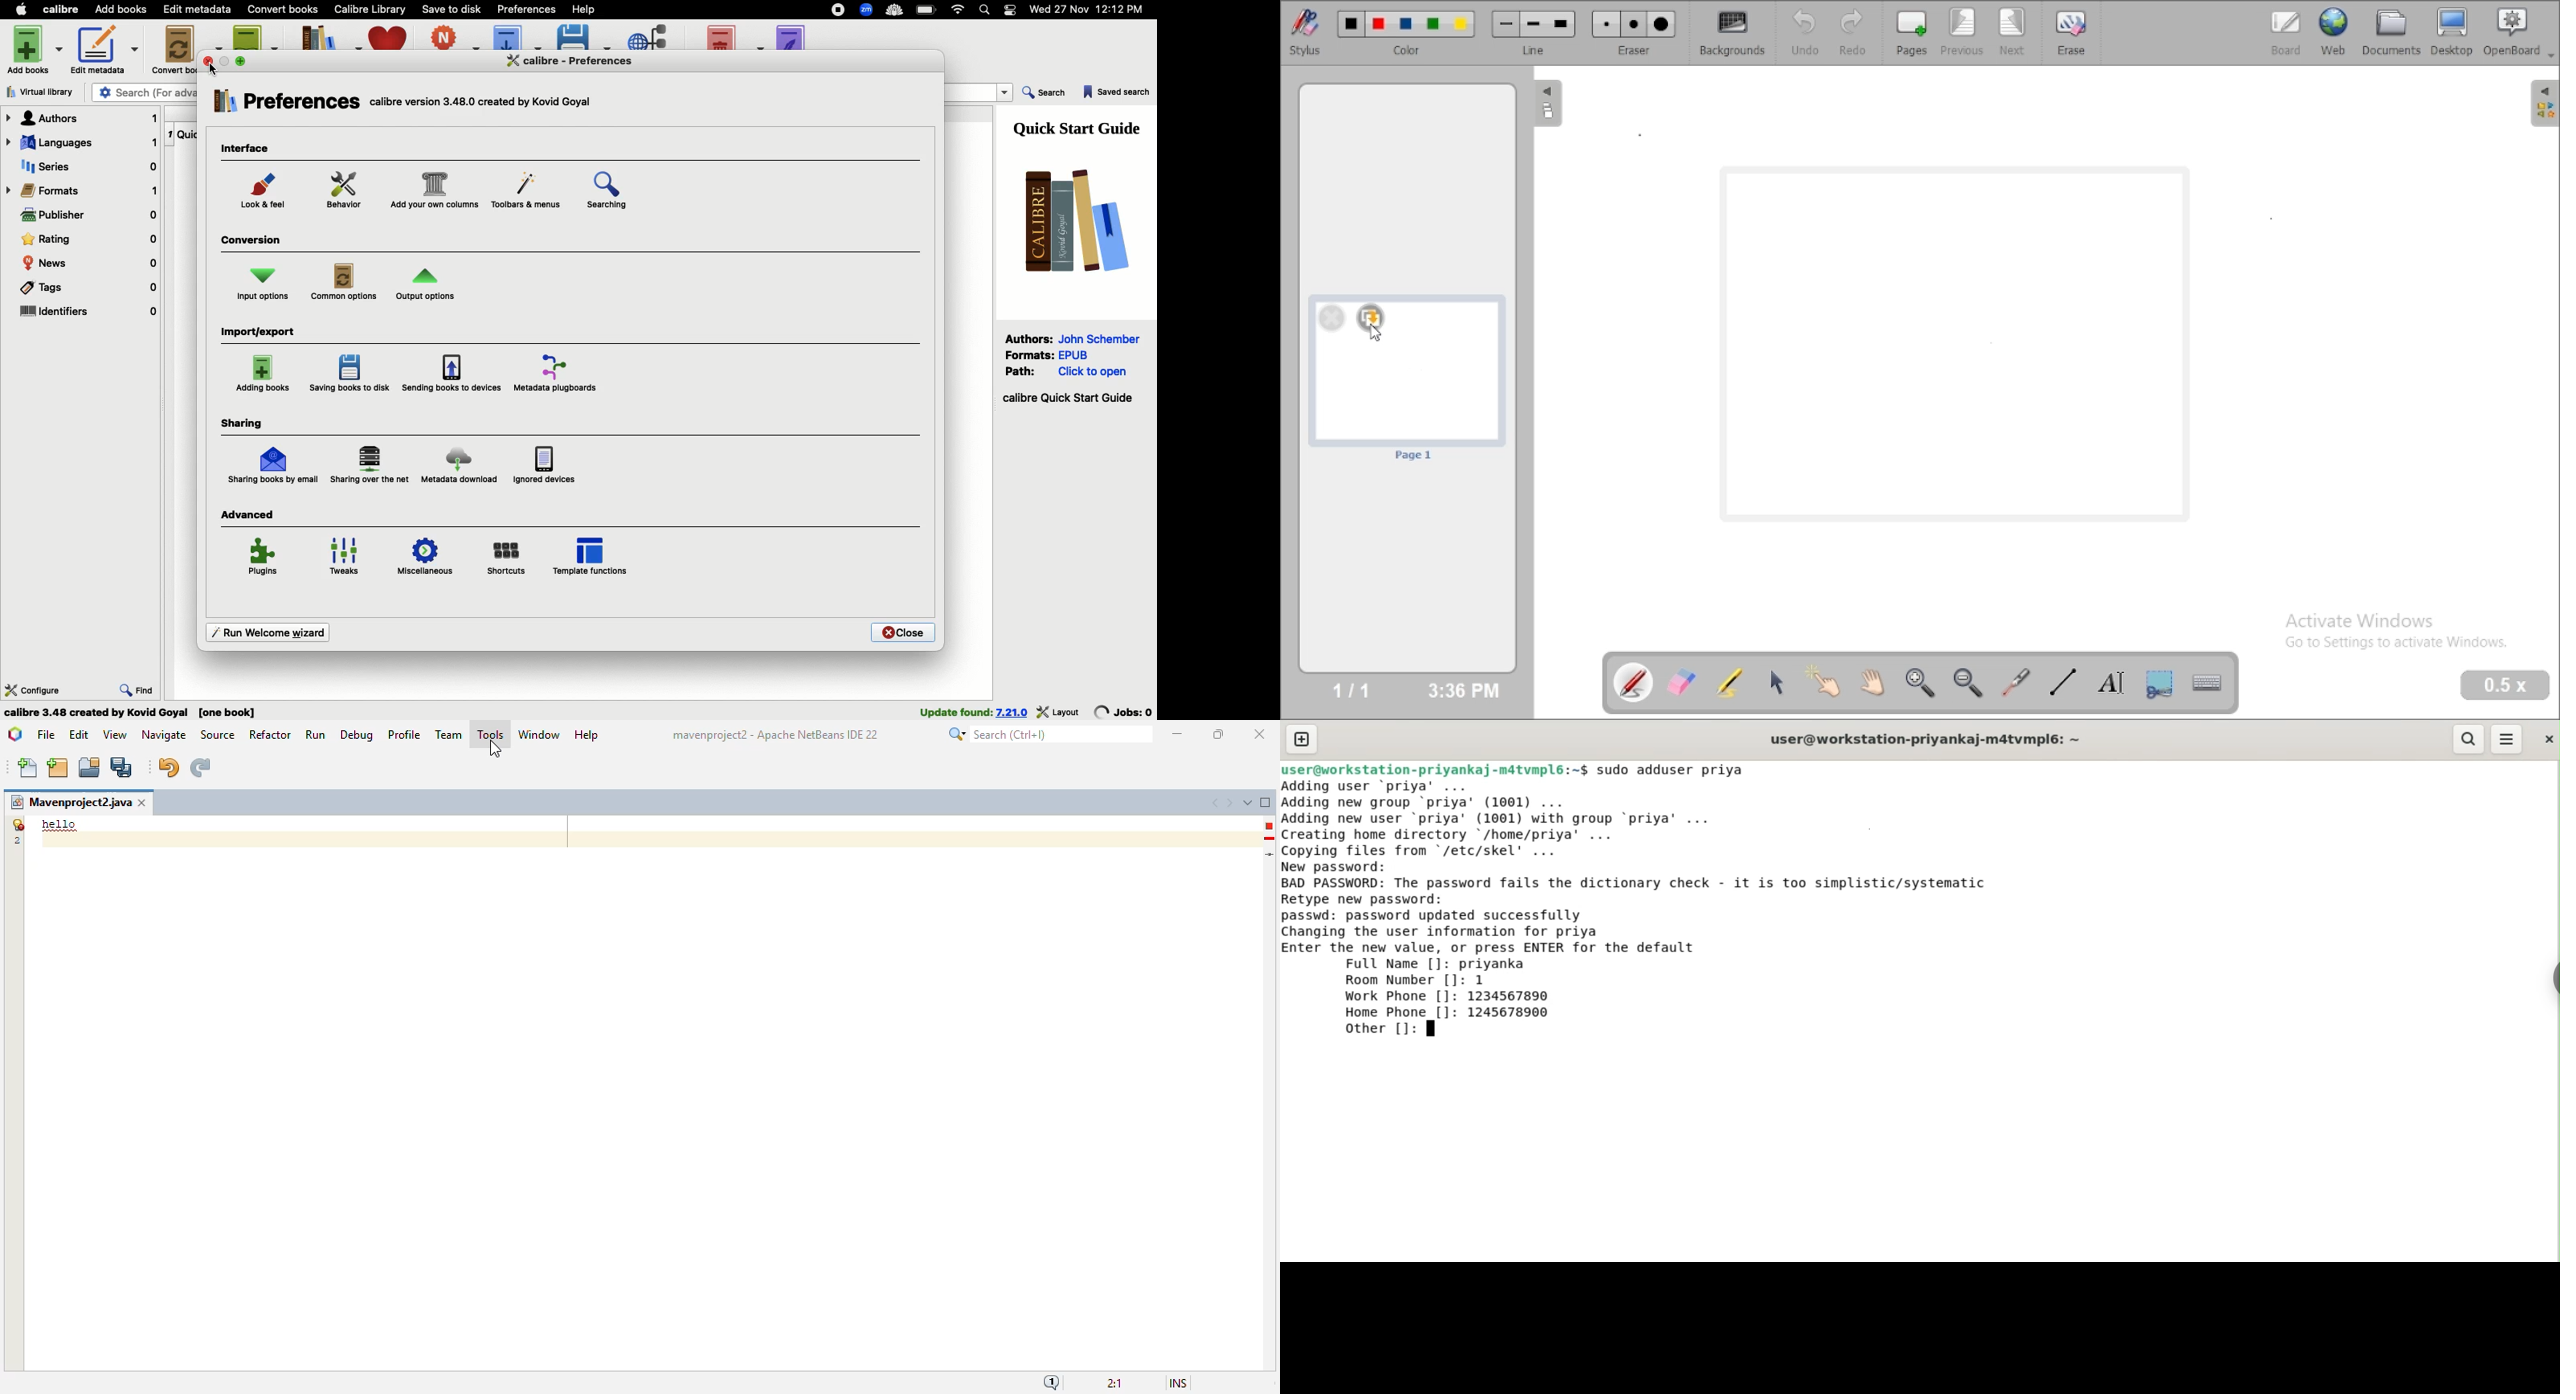 Image resolution: width=2576 pixels, height=1400 pixels. I want to click on Metadata download, so click(458, 468).